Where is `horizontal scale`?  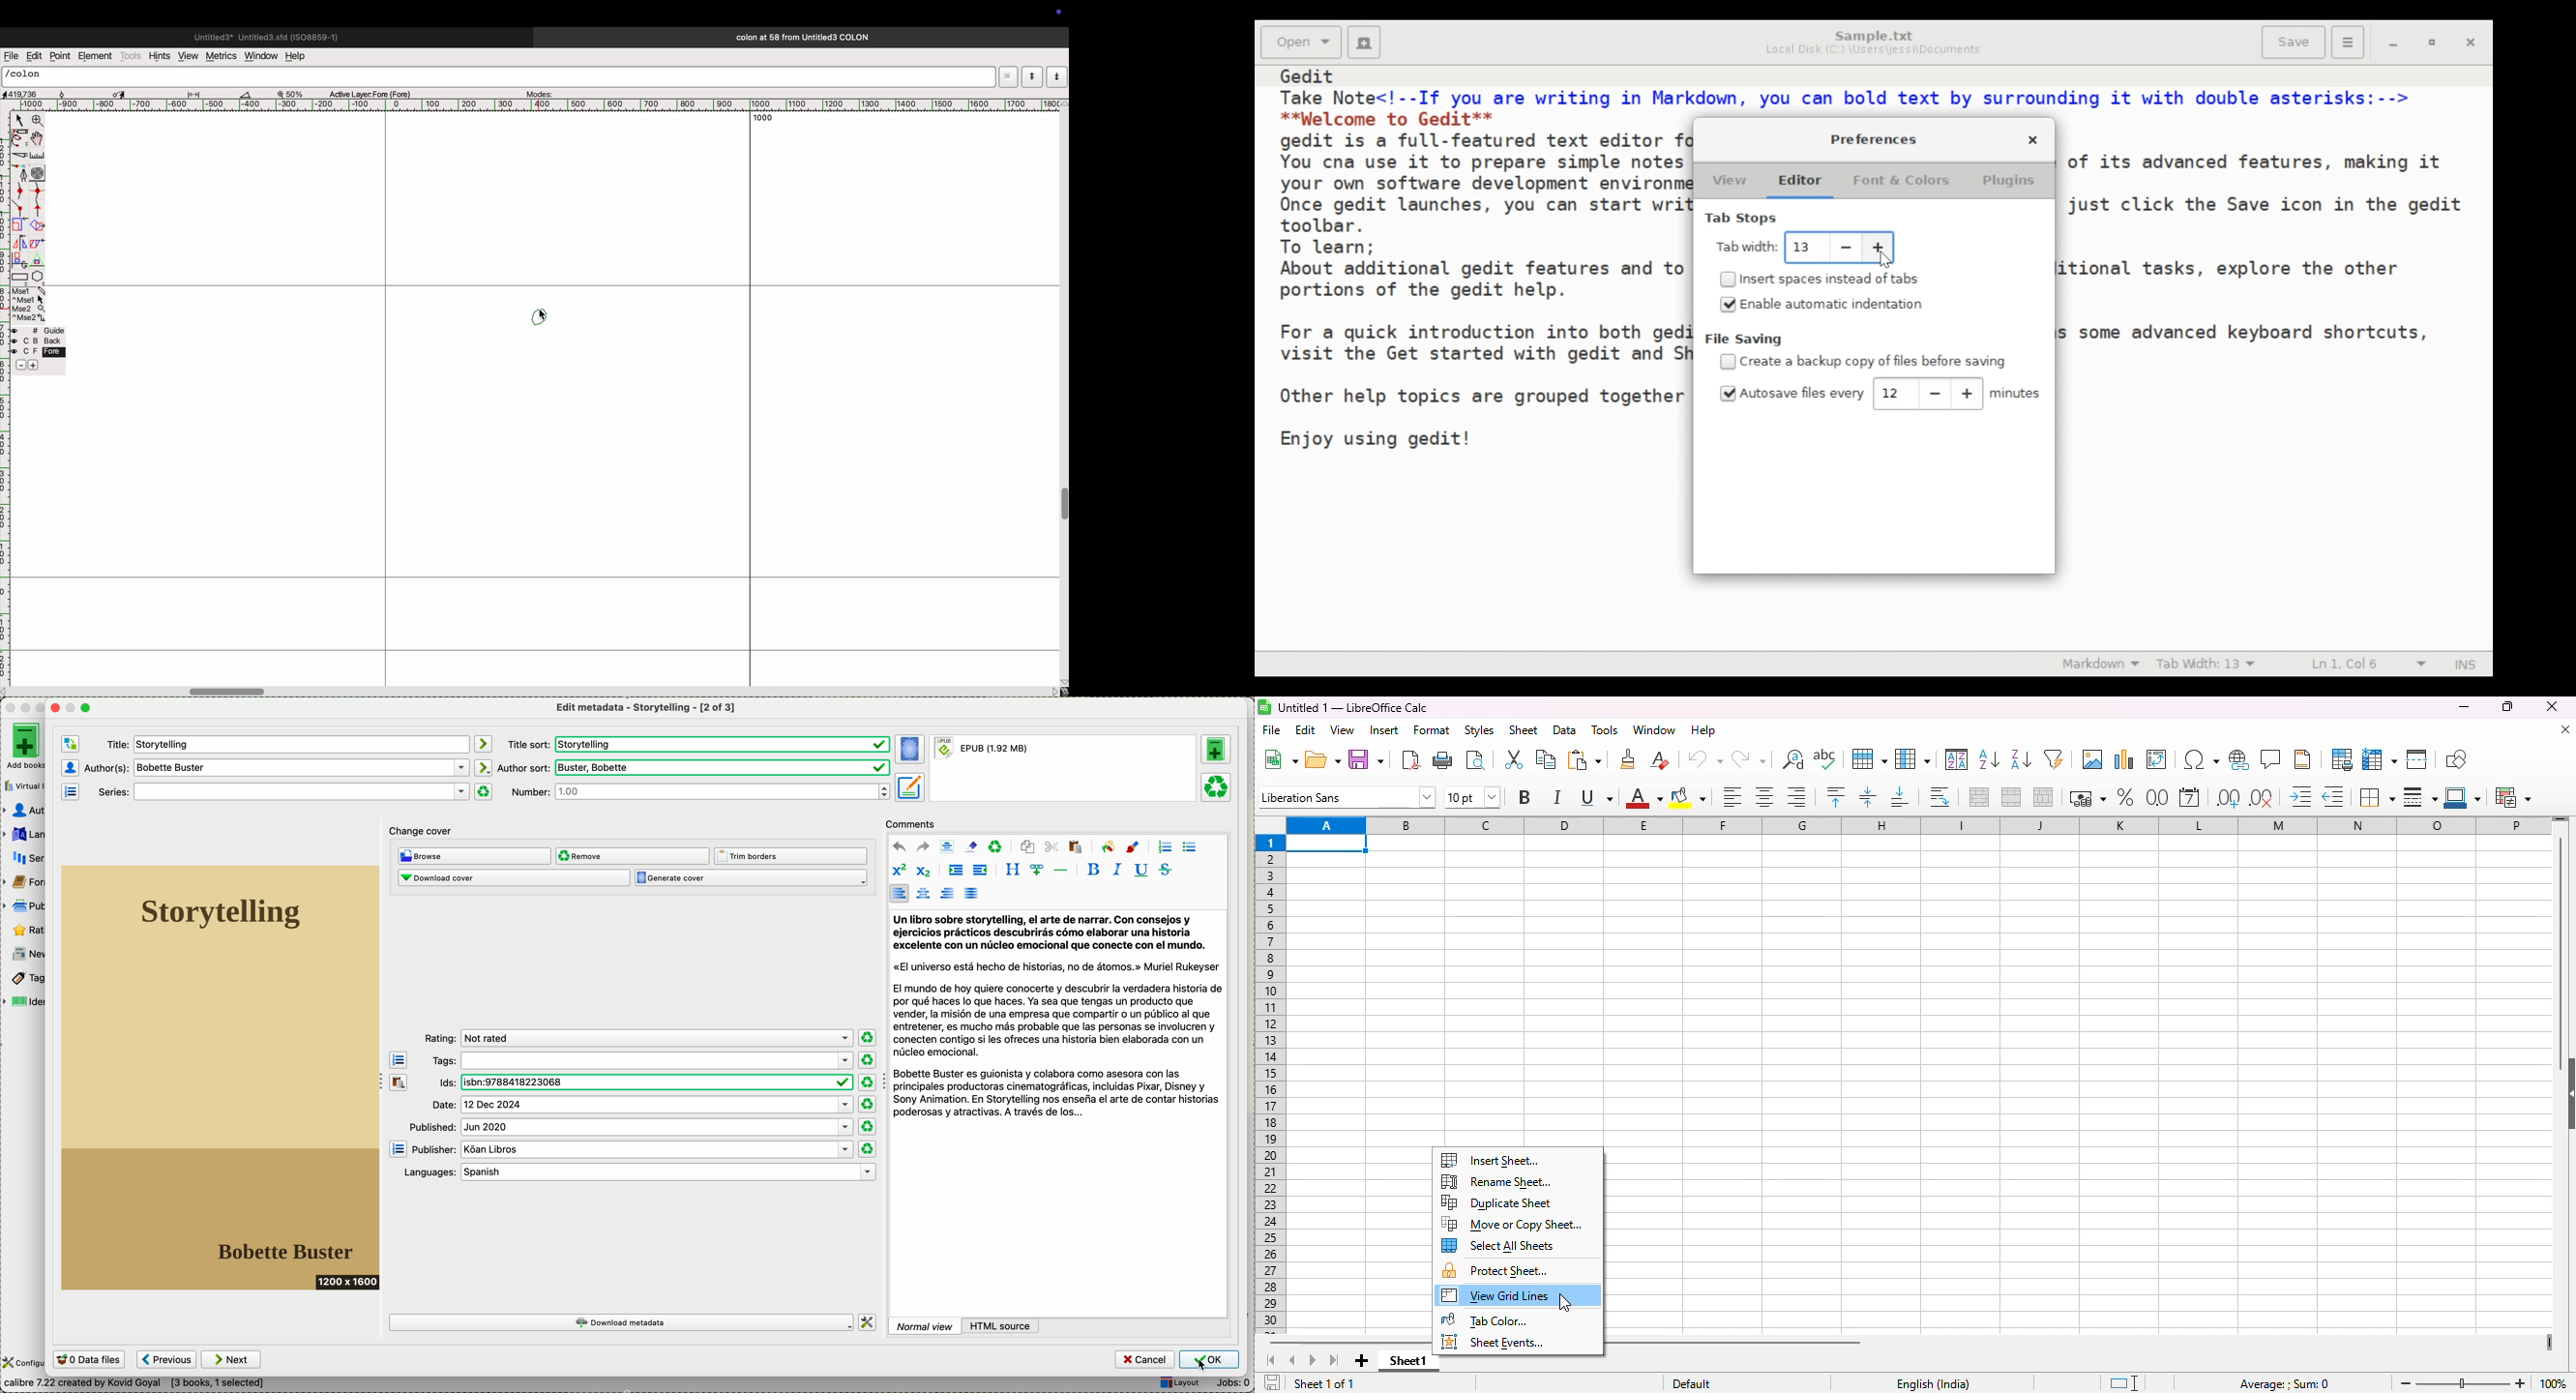 horizontal scale is located at coordinates (546, 105).